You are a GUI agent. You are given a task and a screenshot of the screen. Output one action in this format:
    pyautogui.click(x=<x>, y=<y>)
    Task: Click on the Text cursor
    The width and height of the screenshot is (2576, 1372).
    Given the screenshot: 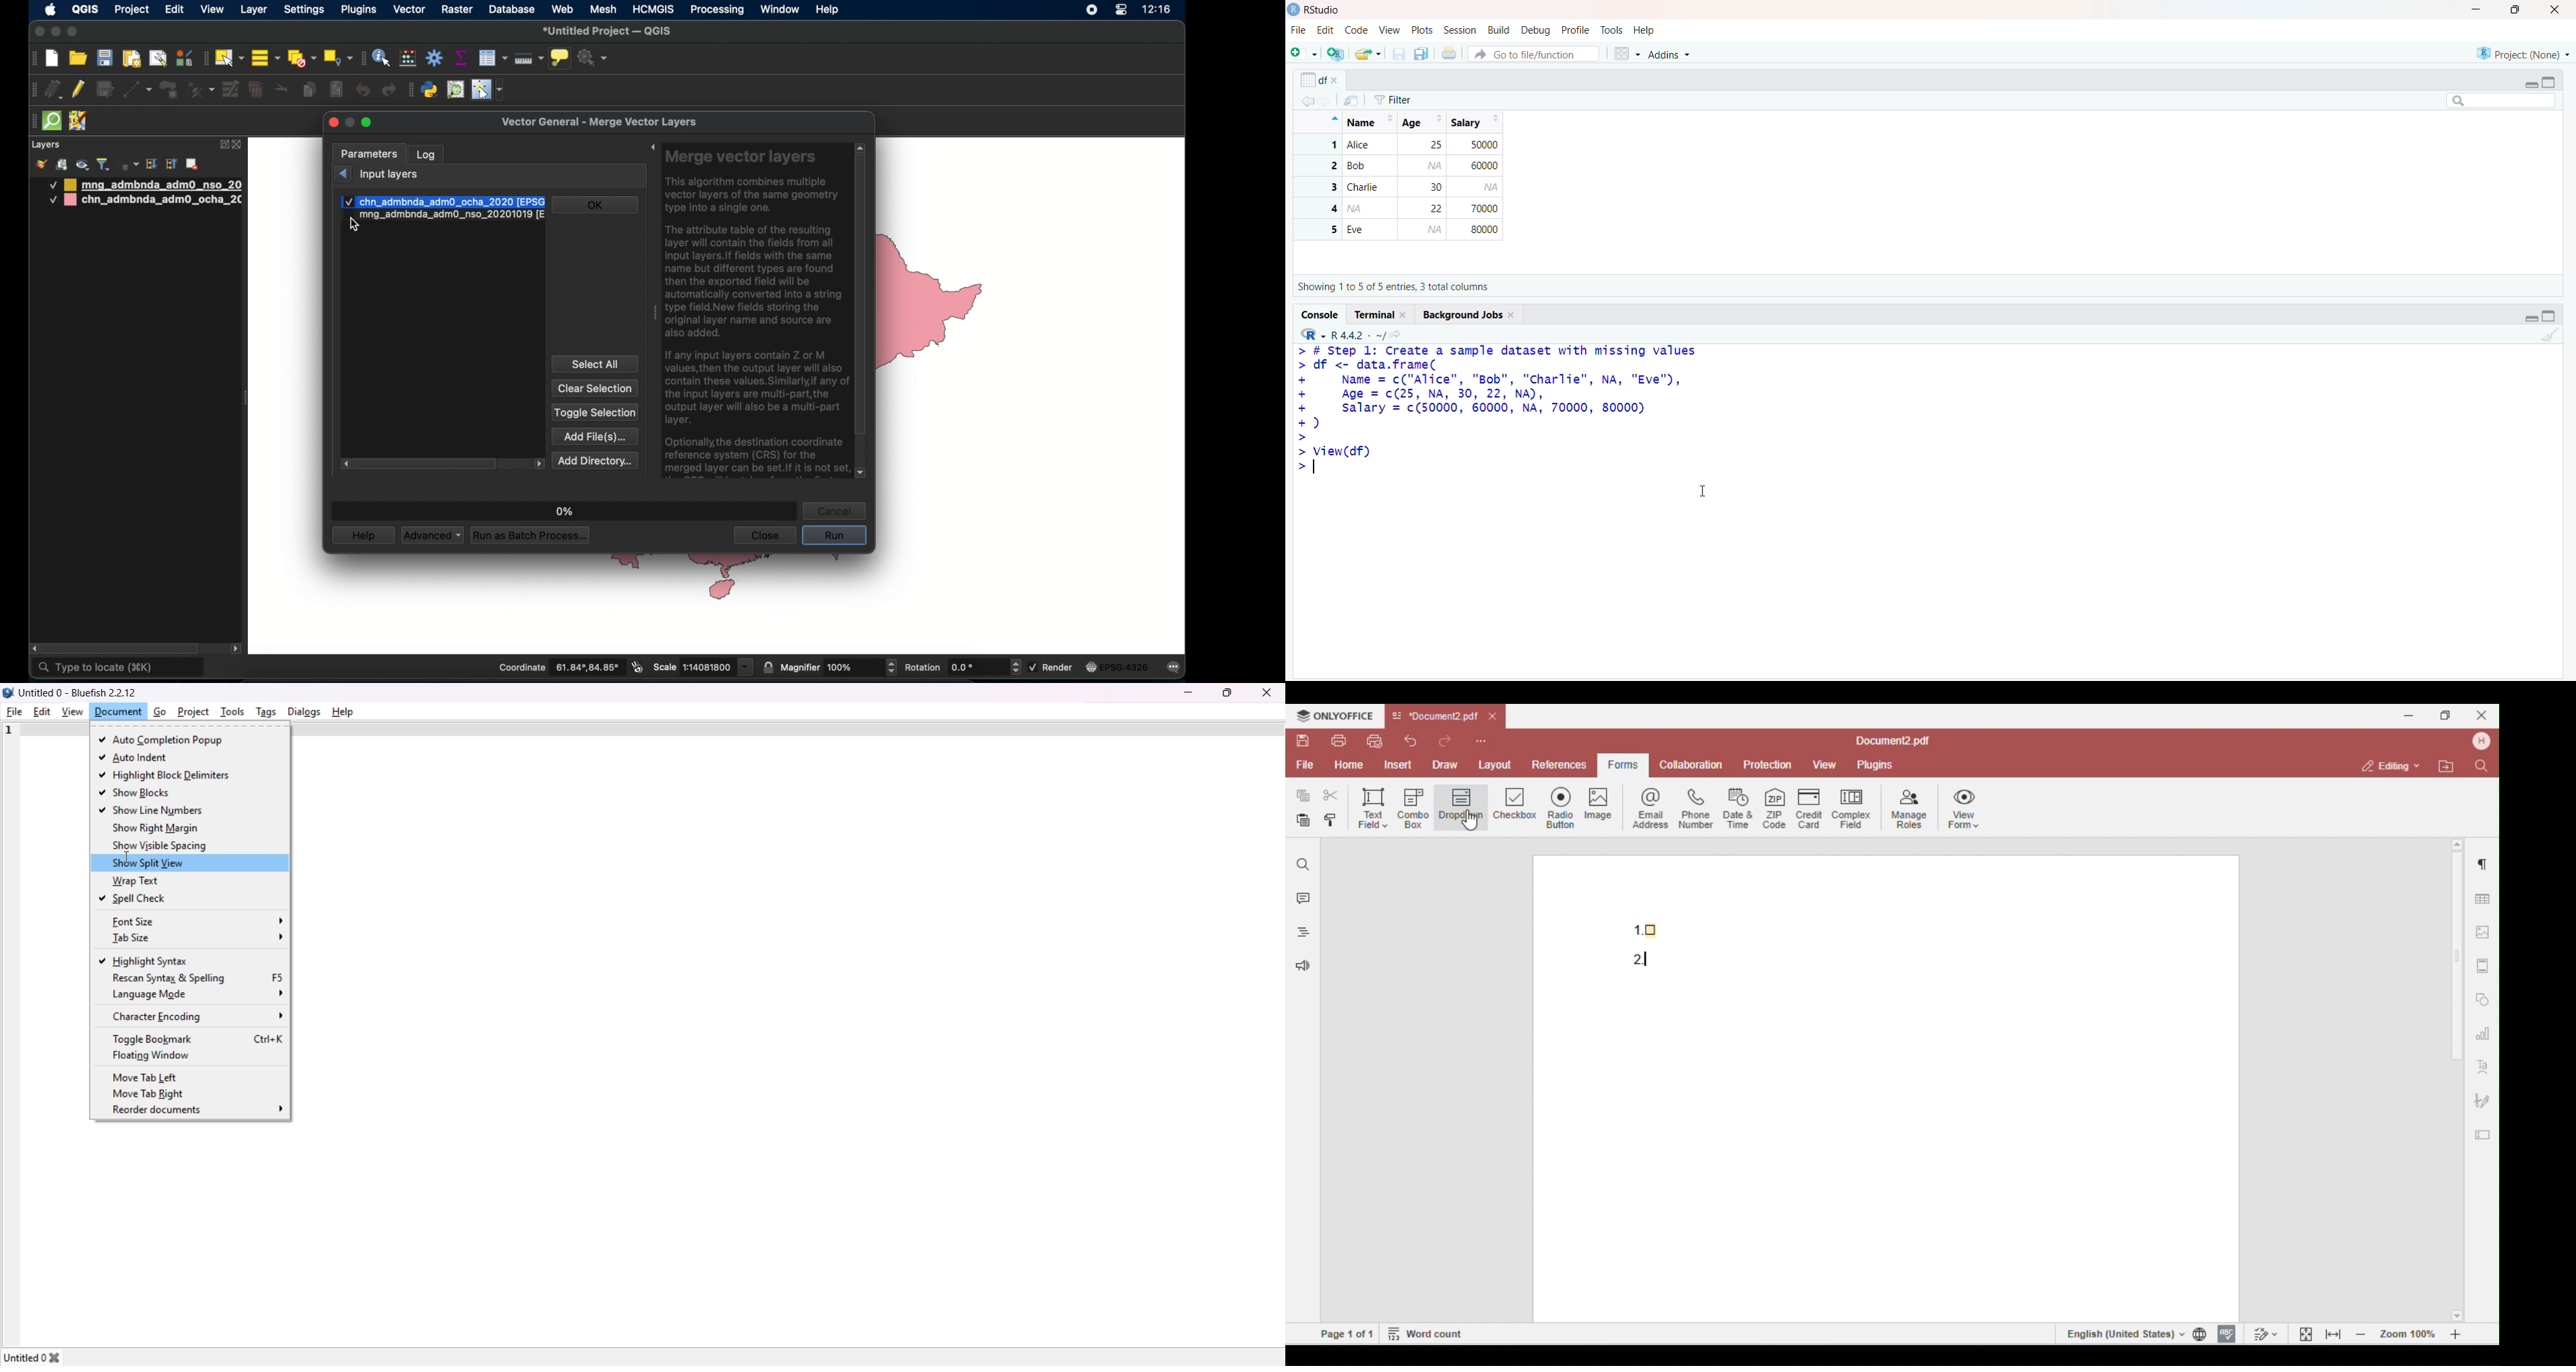 What is the action you would take?
    pyautogui.click(x=1706, y=489)
    